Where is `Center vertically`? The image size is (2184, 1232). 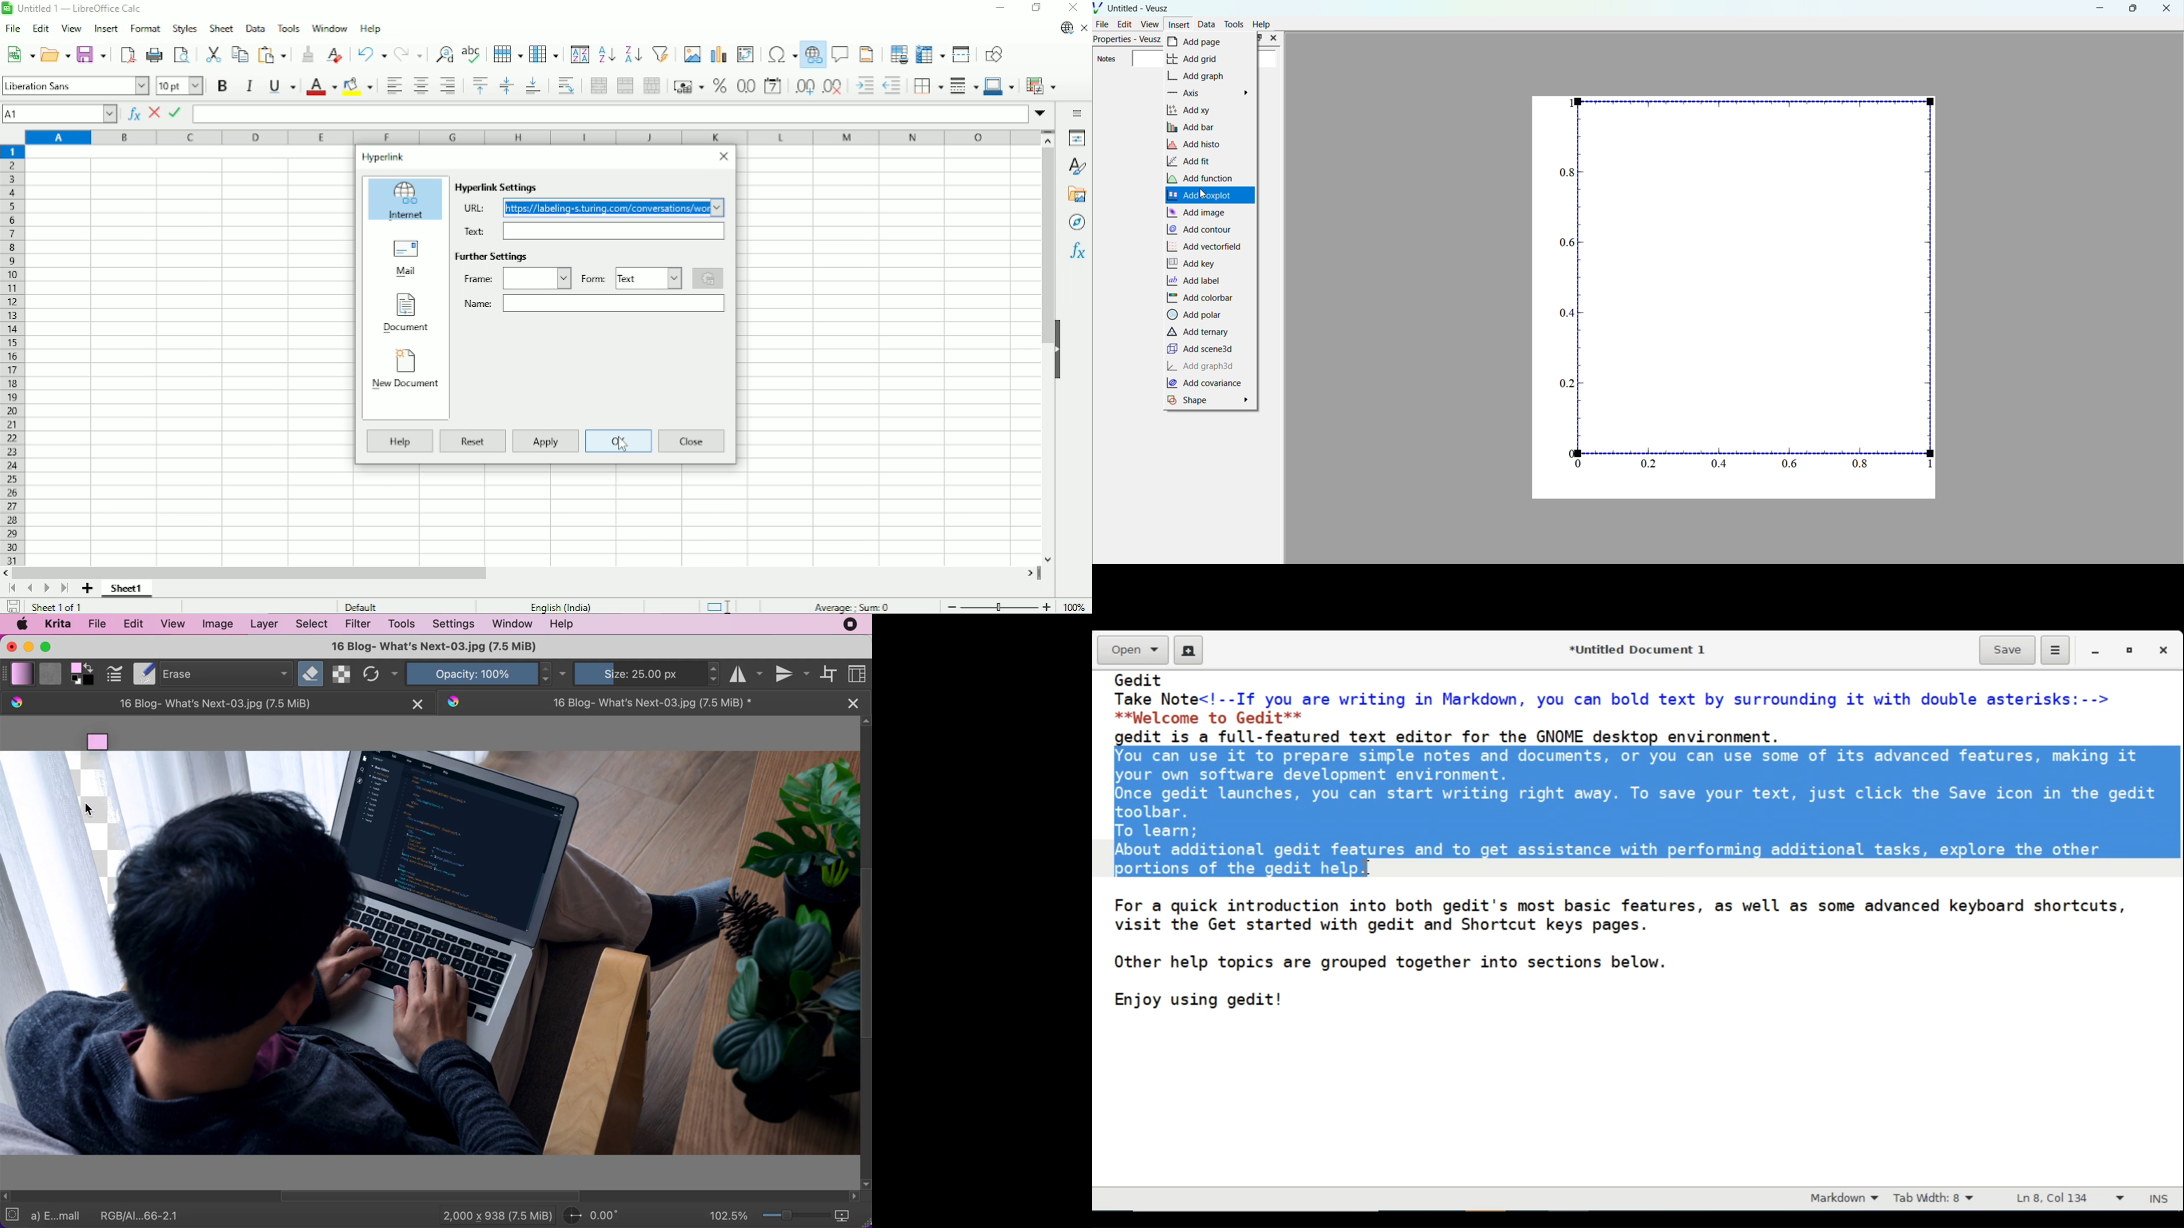
Center vertically is located at coordinates (506, 86).